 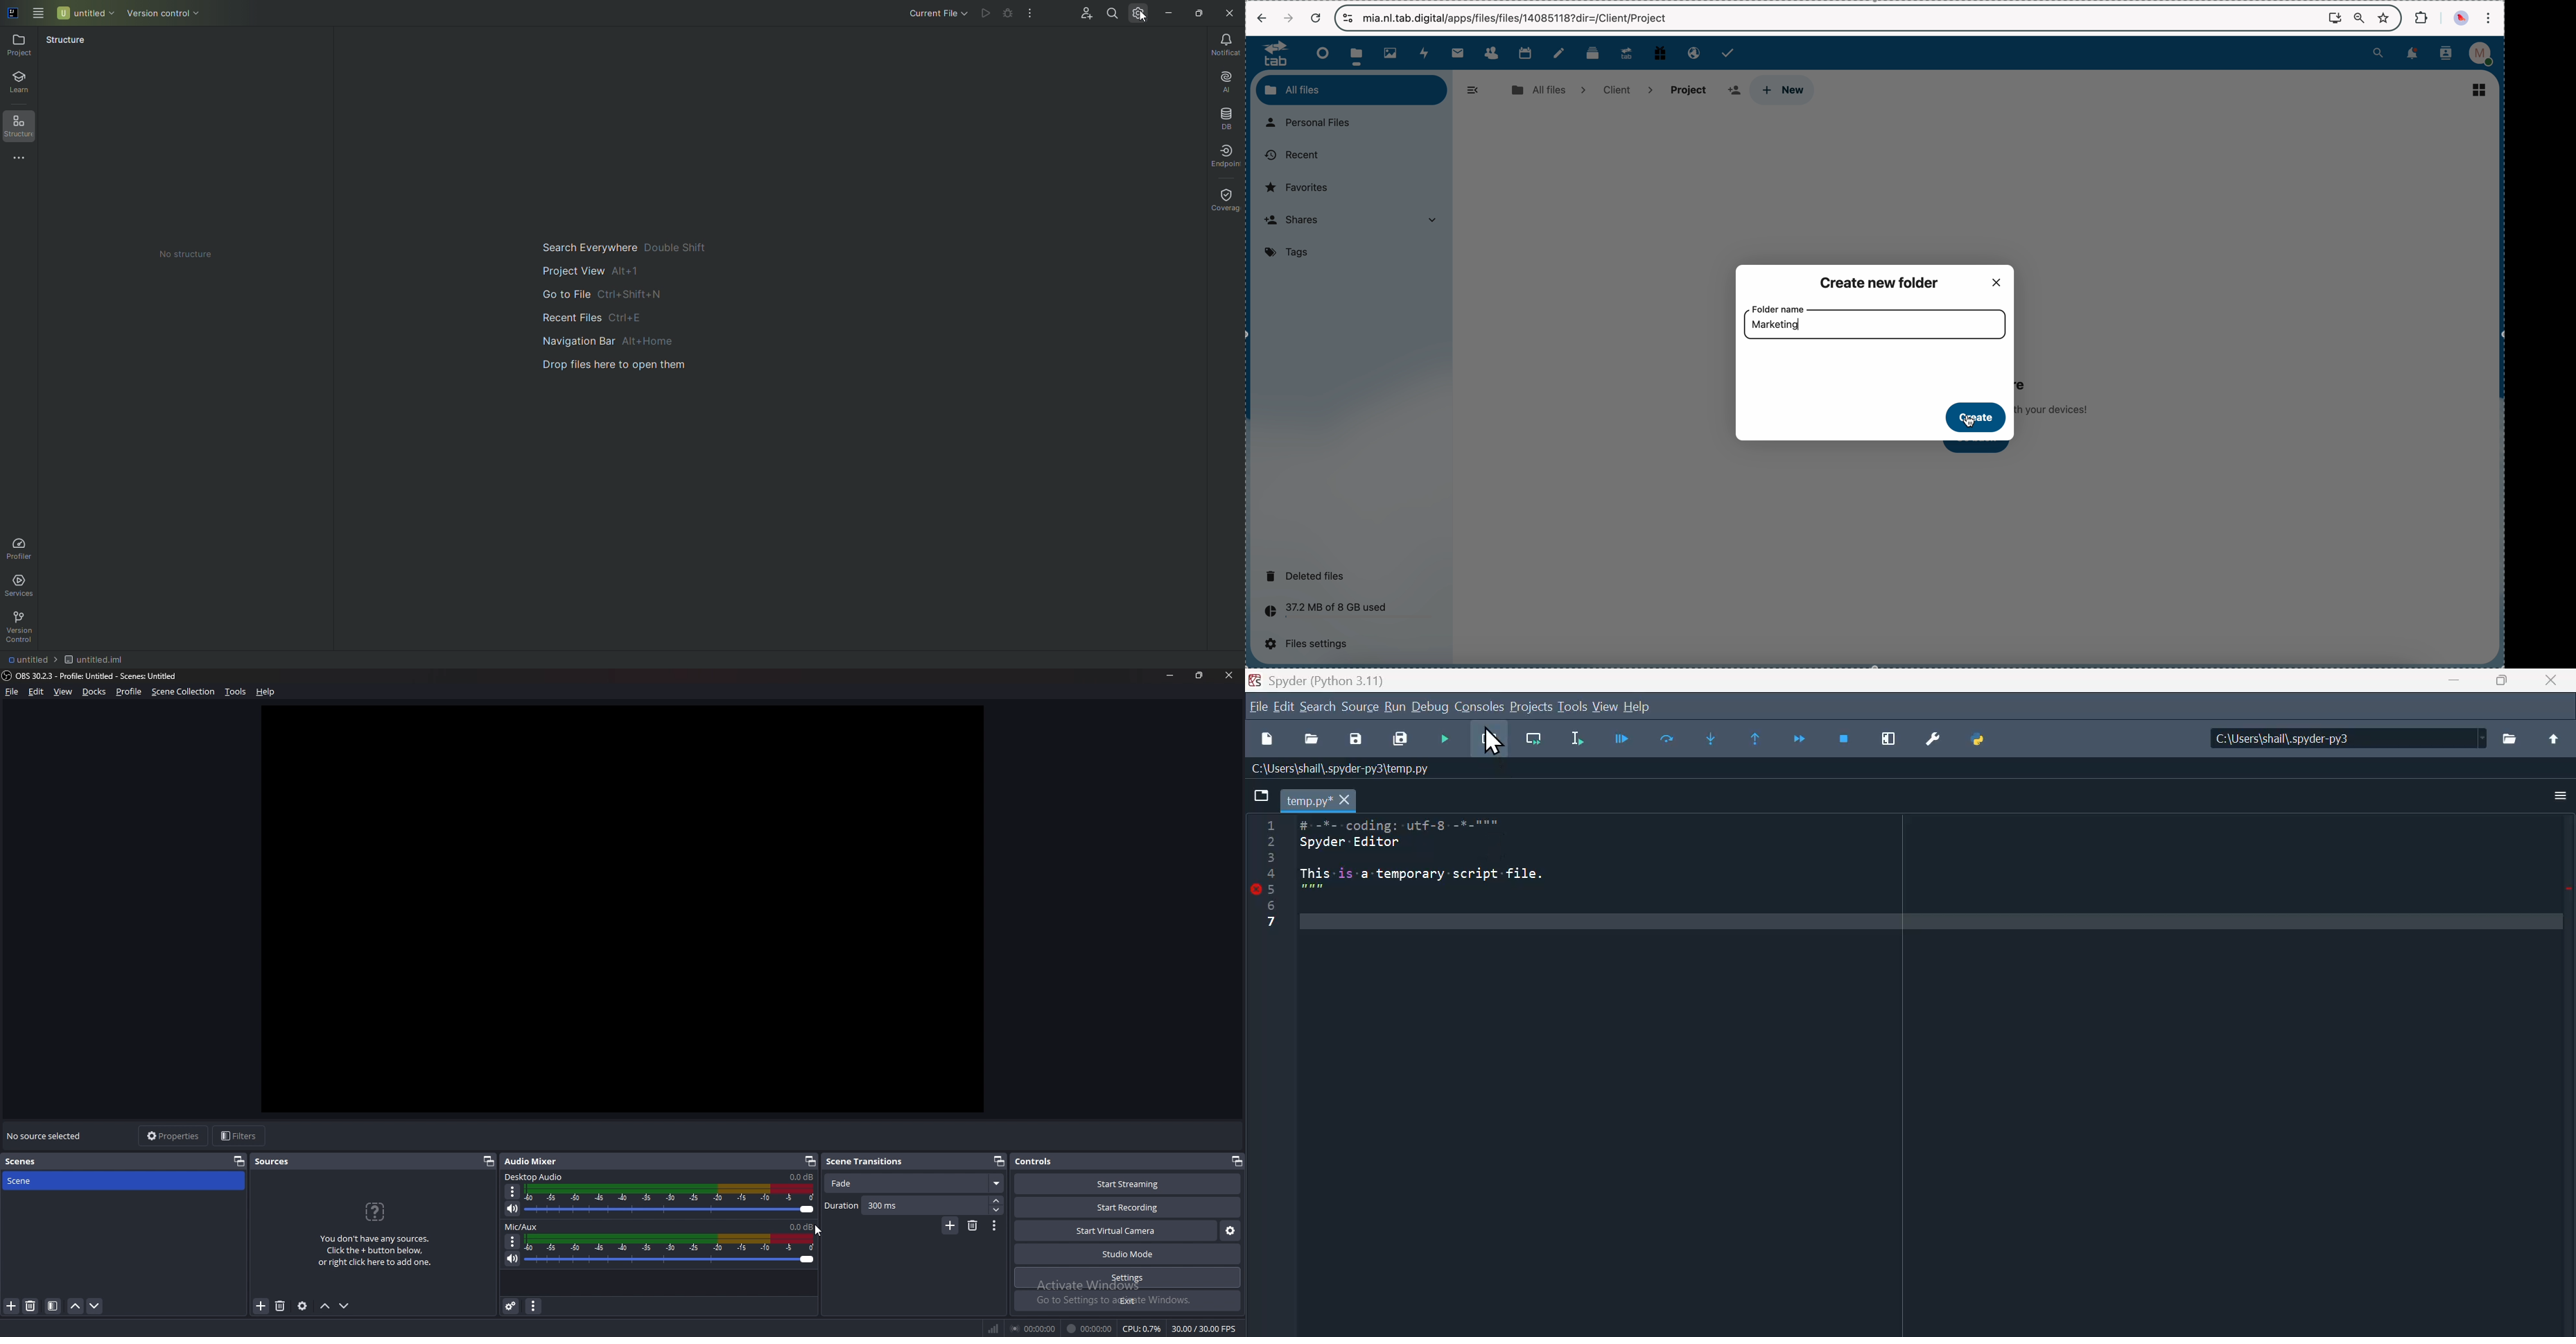 I want to click on virtual camera settings, so click(x=1230, y=1231).